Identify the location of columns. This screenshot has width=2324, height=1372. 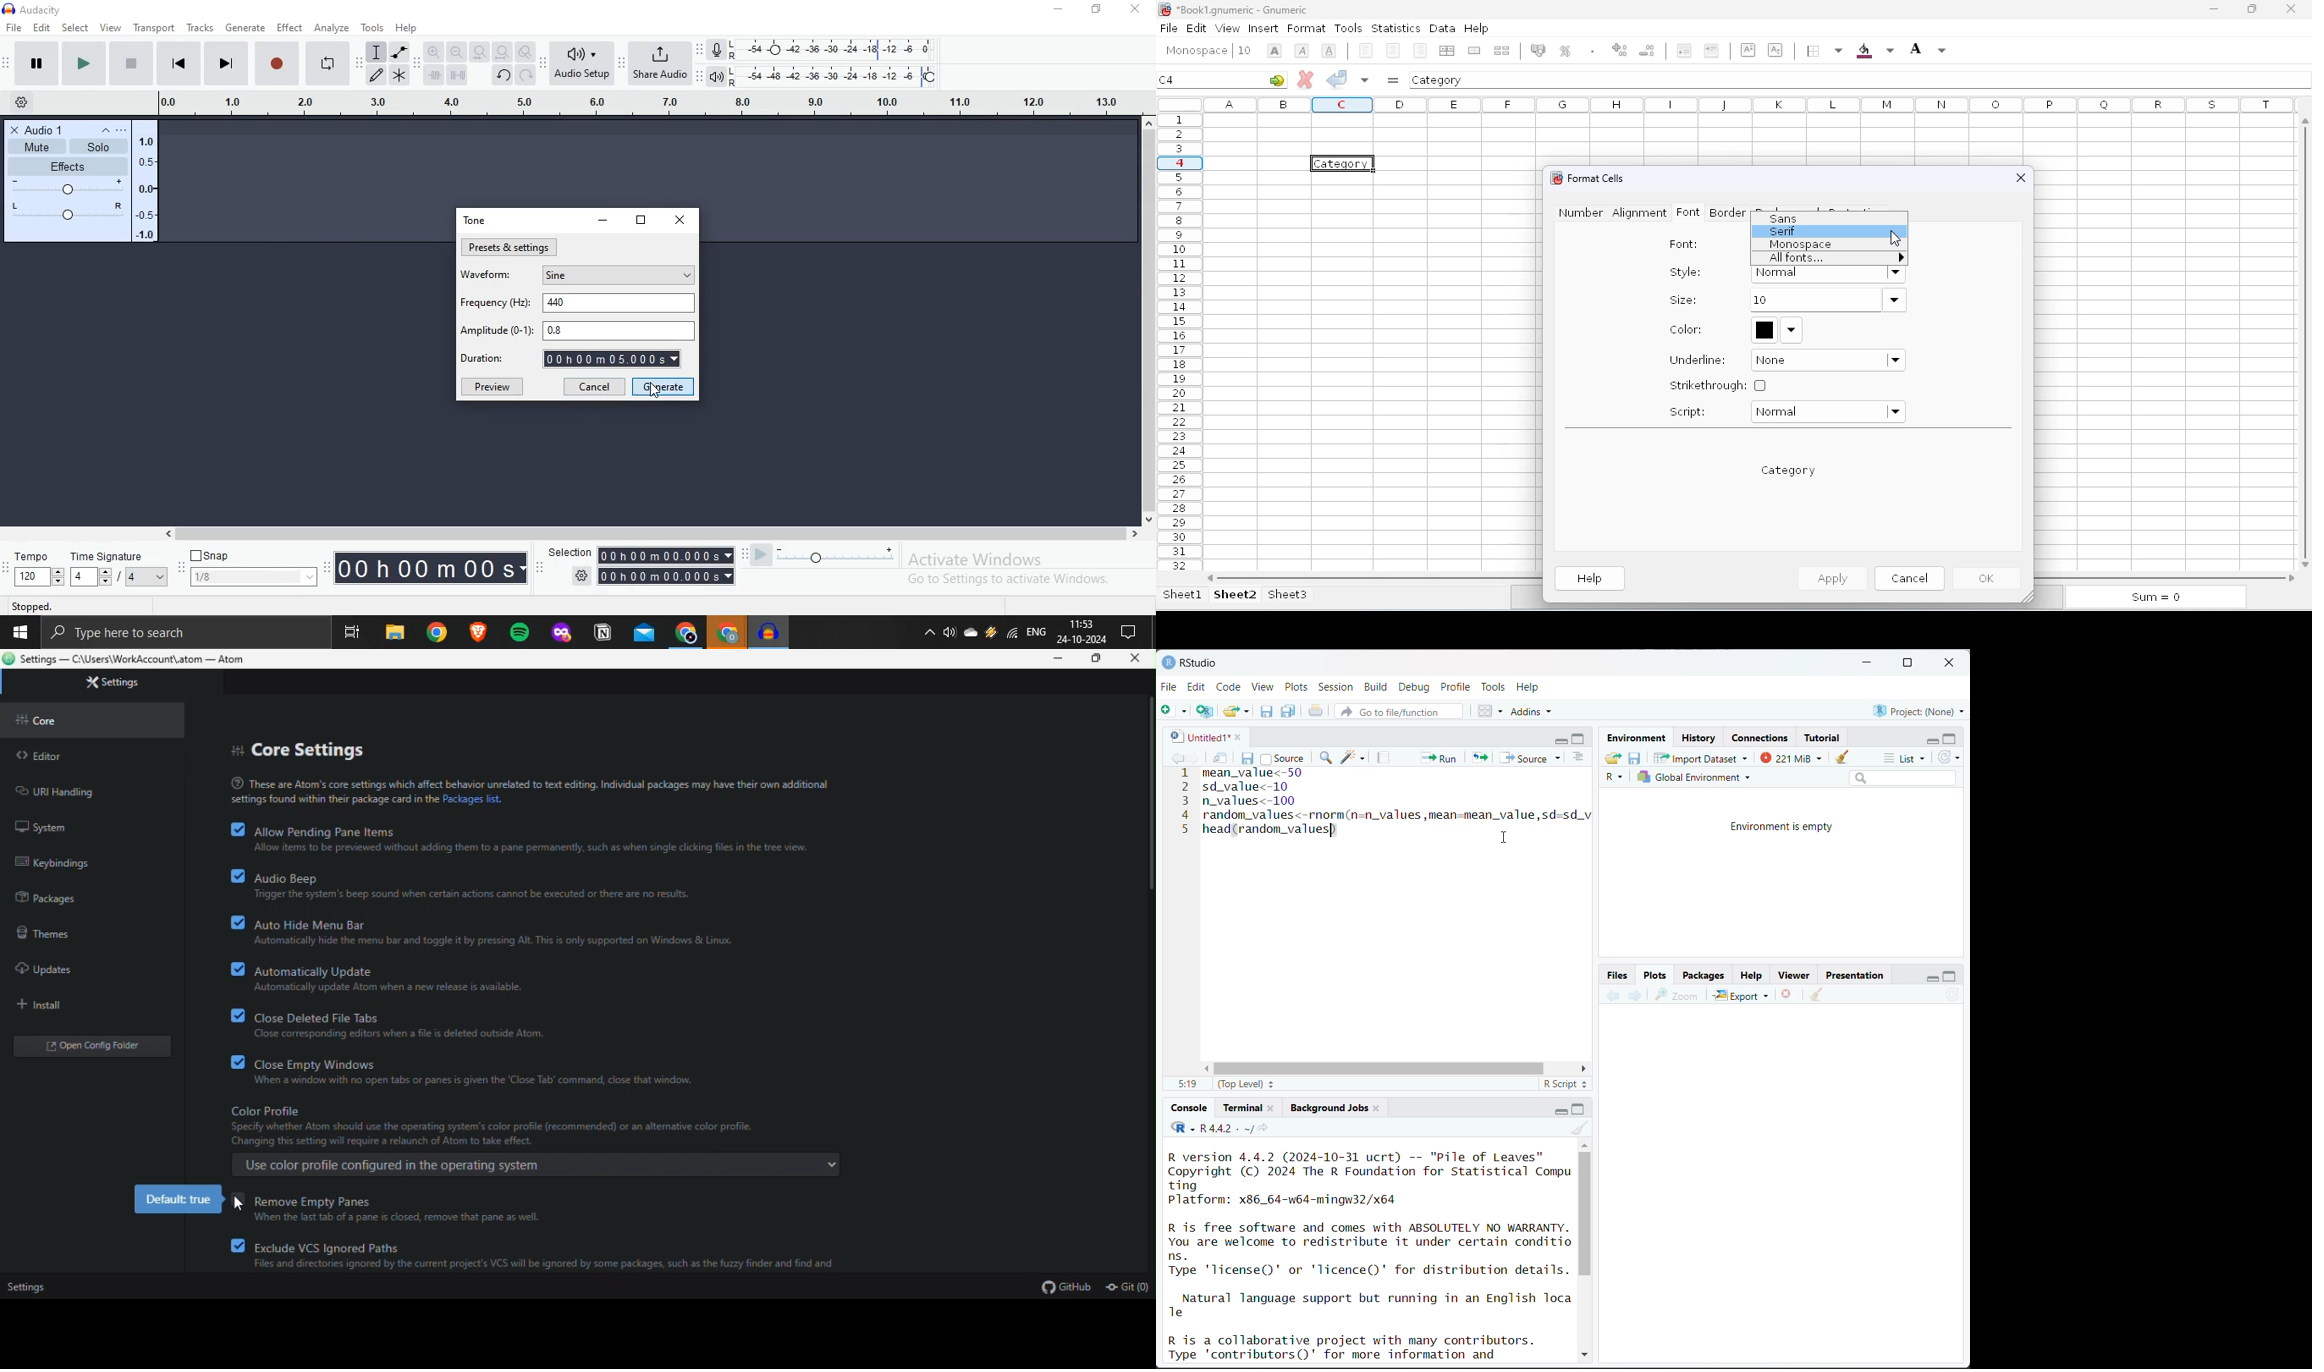
(1753, 104).